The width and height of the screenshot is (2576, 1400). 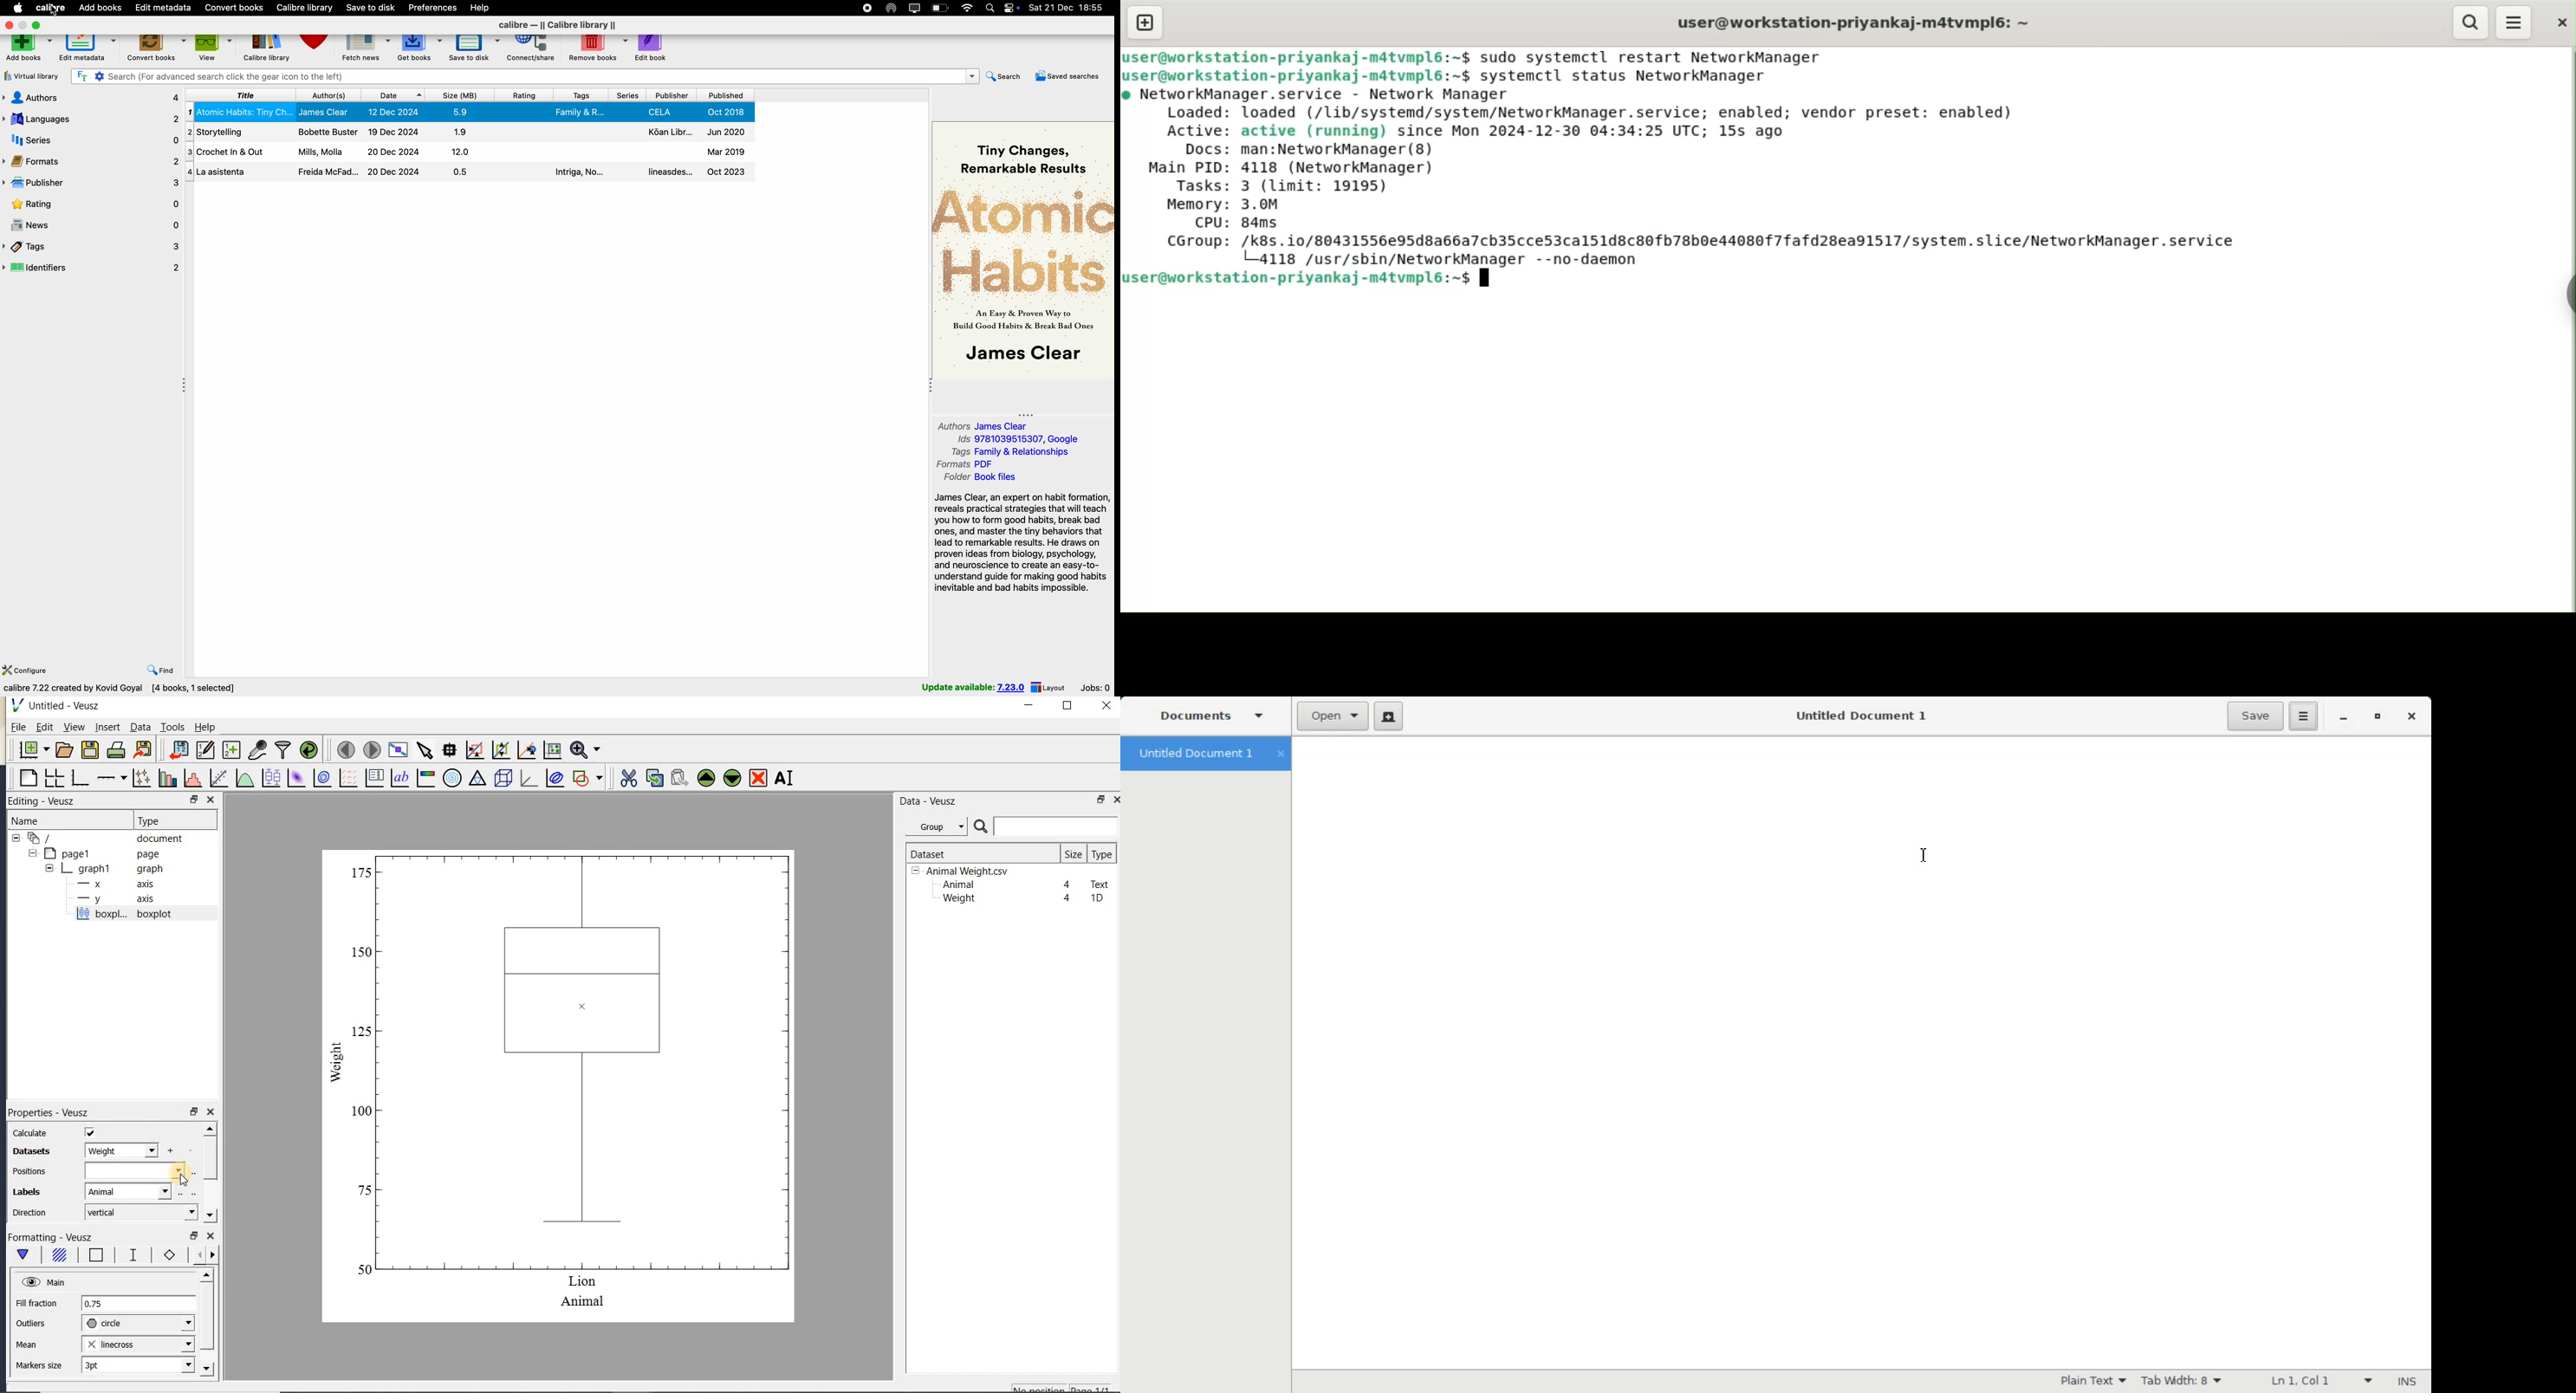 I want to click on menu, so click(x=2516, y=21).